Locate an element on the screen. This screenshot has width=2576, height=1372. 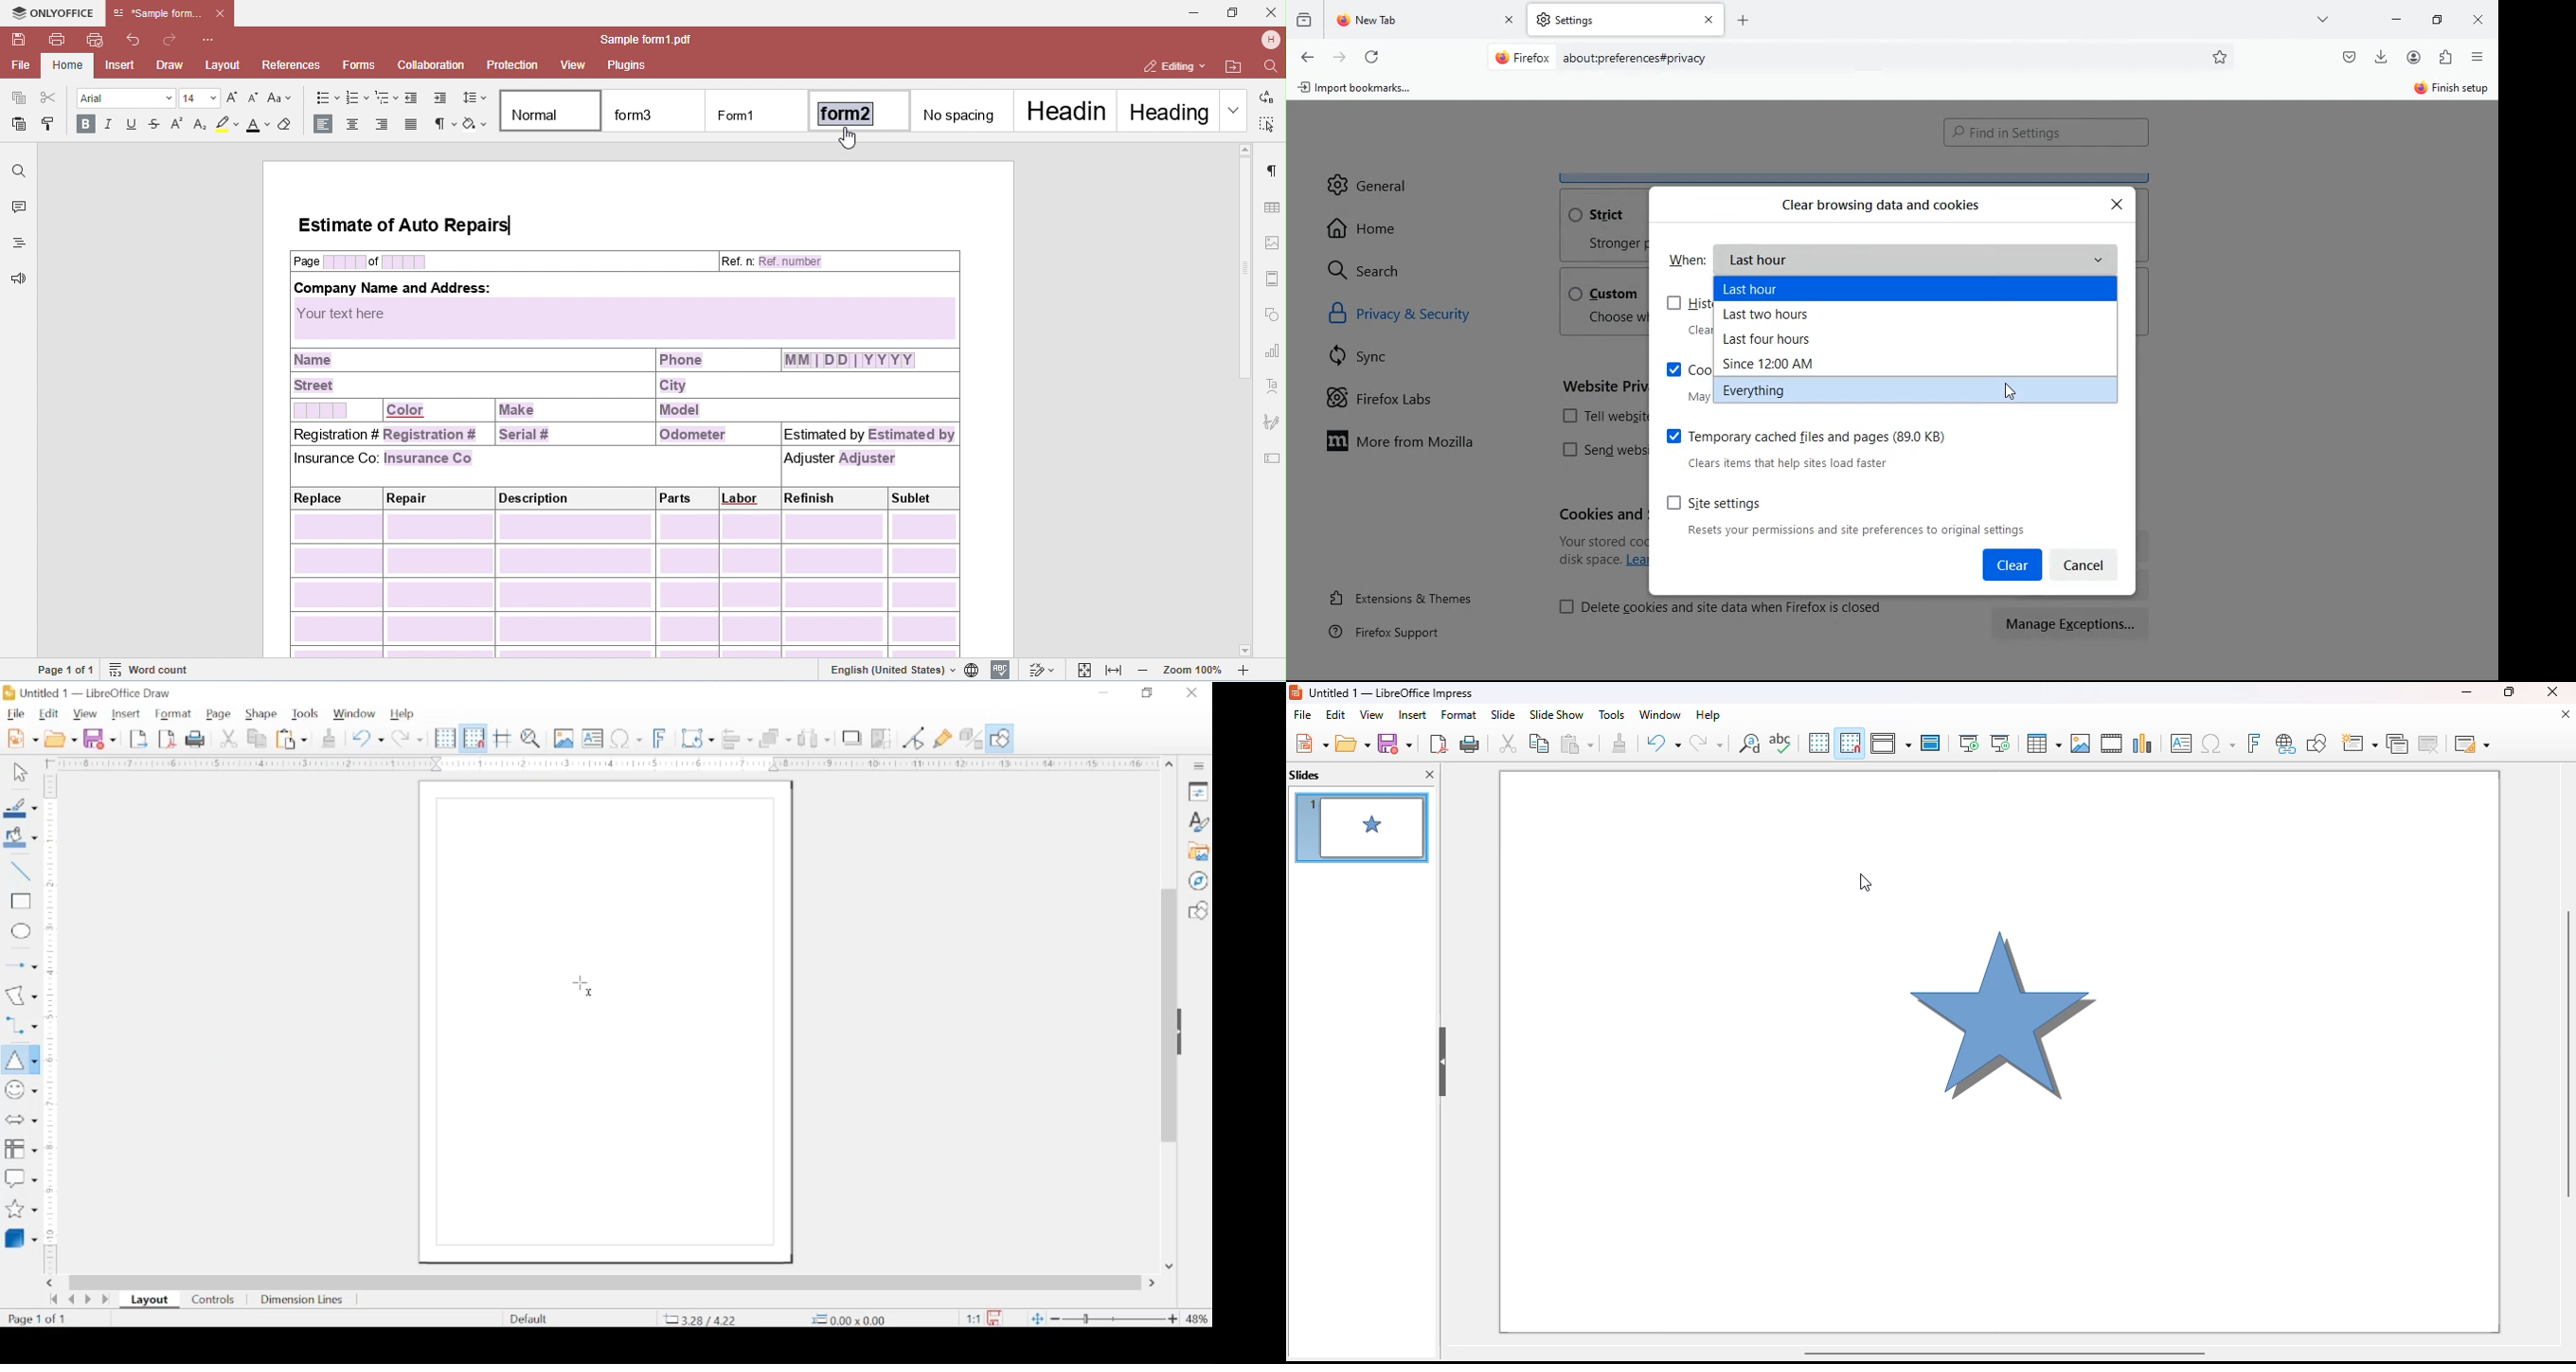
master slide is located at coordinates (1932, 742).